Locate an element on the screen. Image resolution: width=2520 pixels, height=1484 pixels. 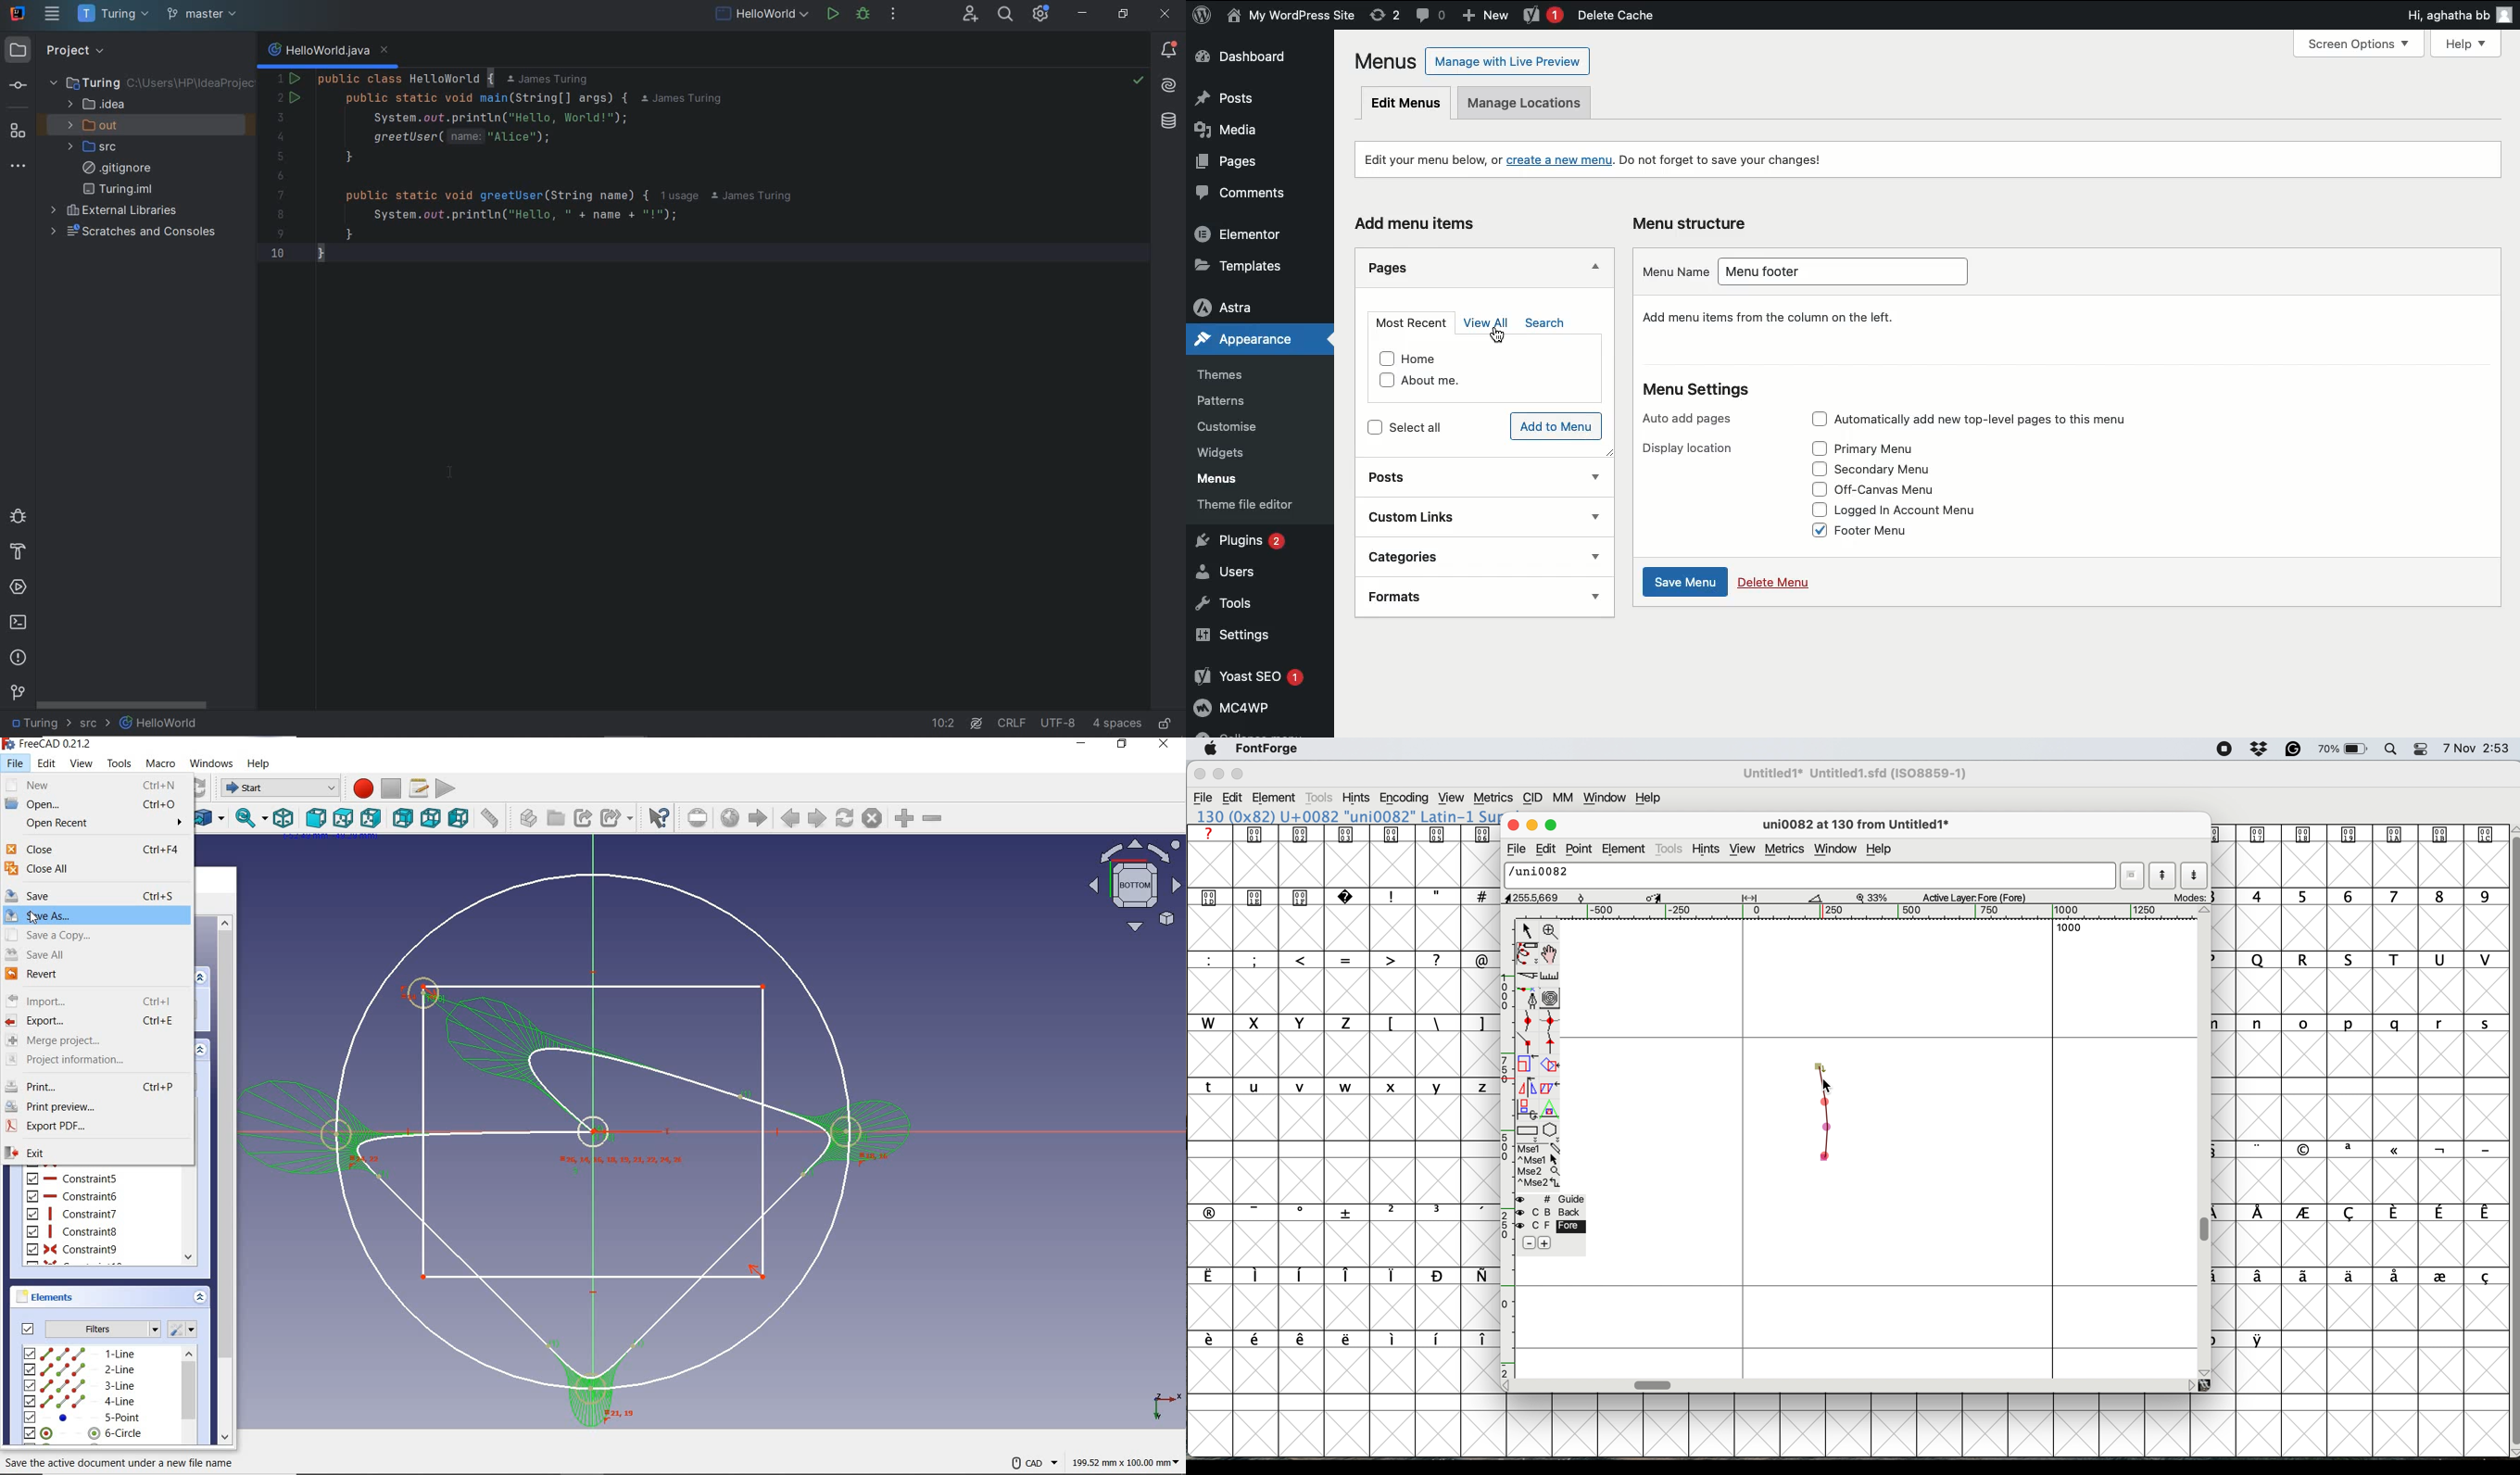
export is located at coordinates (94, 1021).